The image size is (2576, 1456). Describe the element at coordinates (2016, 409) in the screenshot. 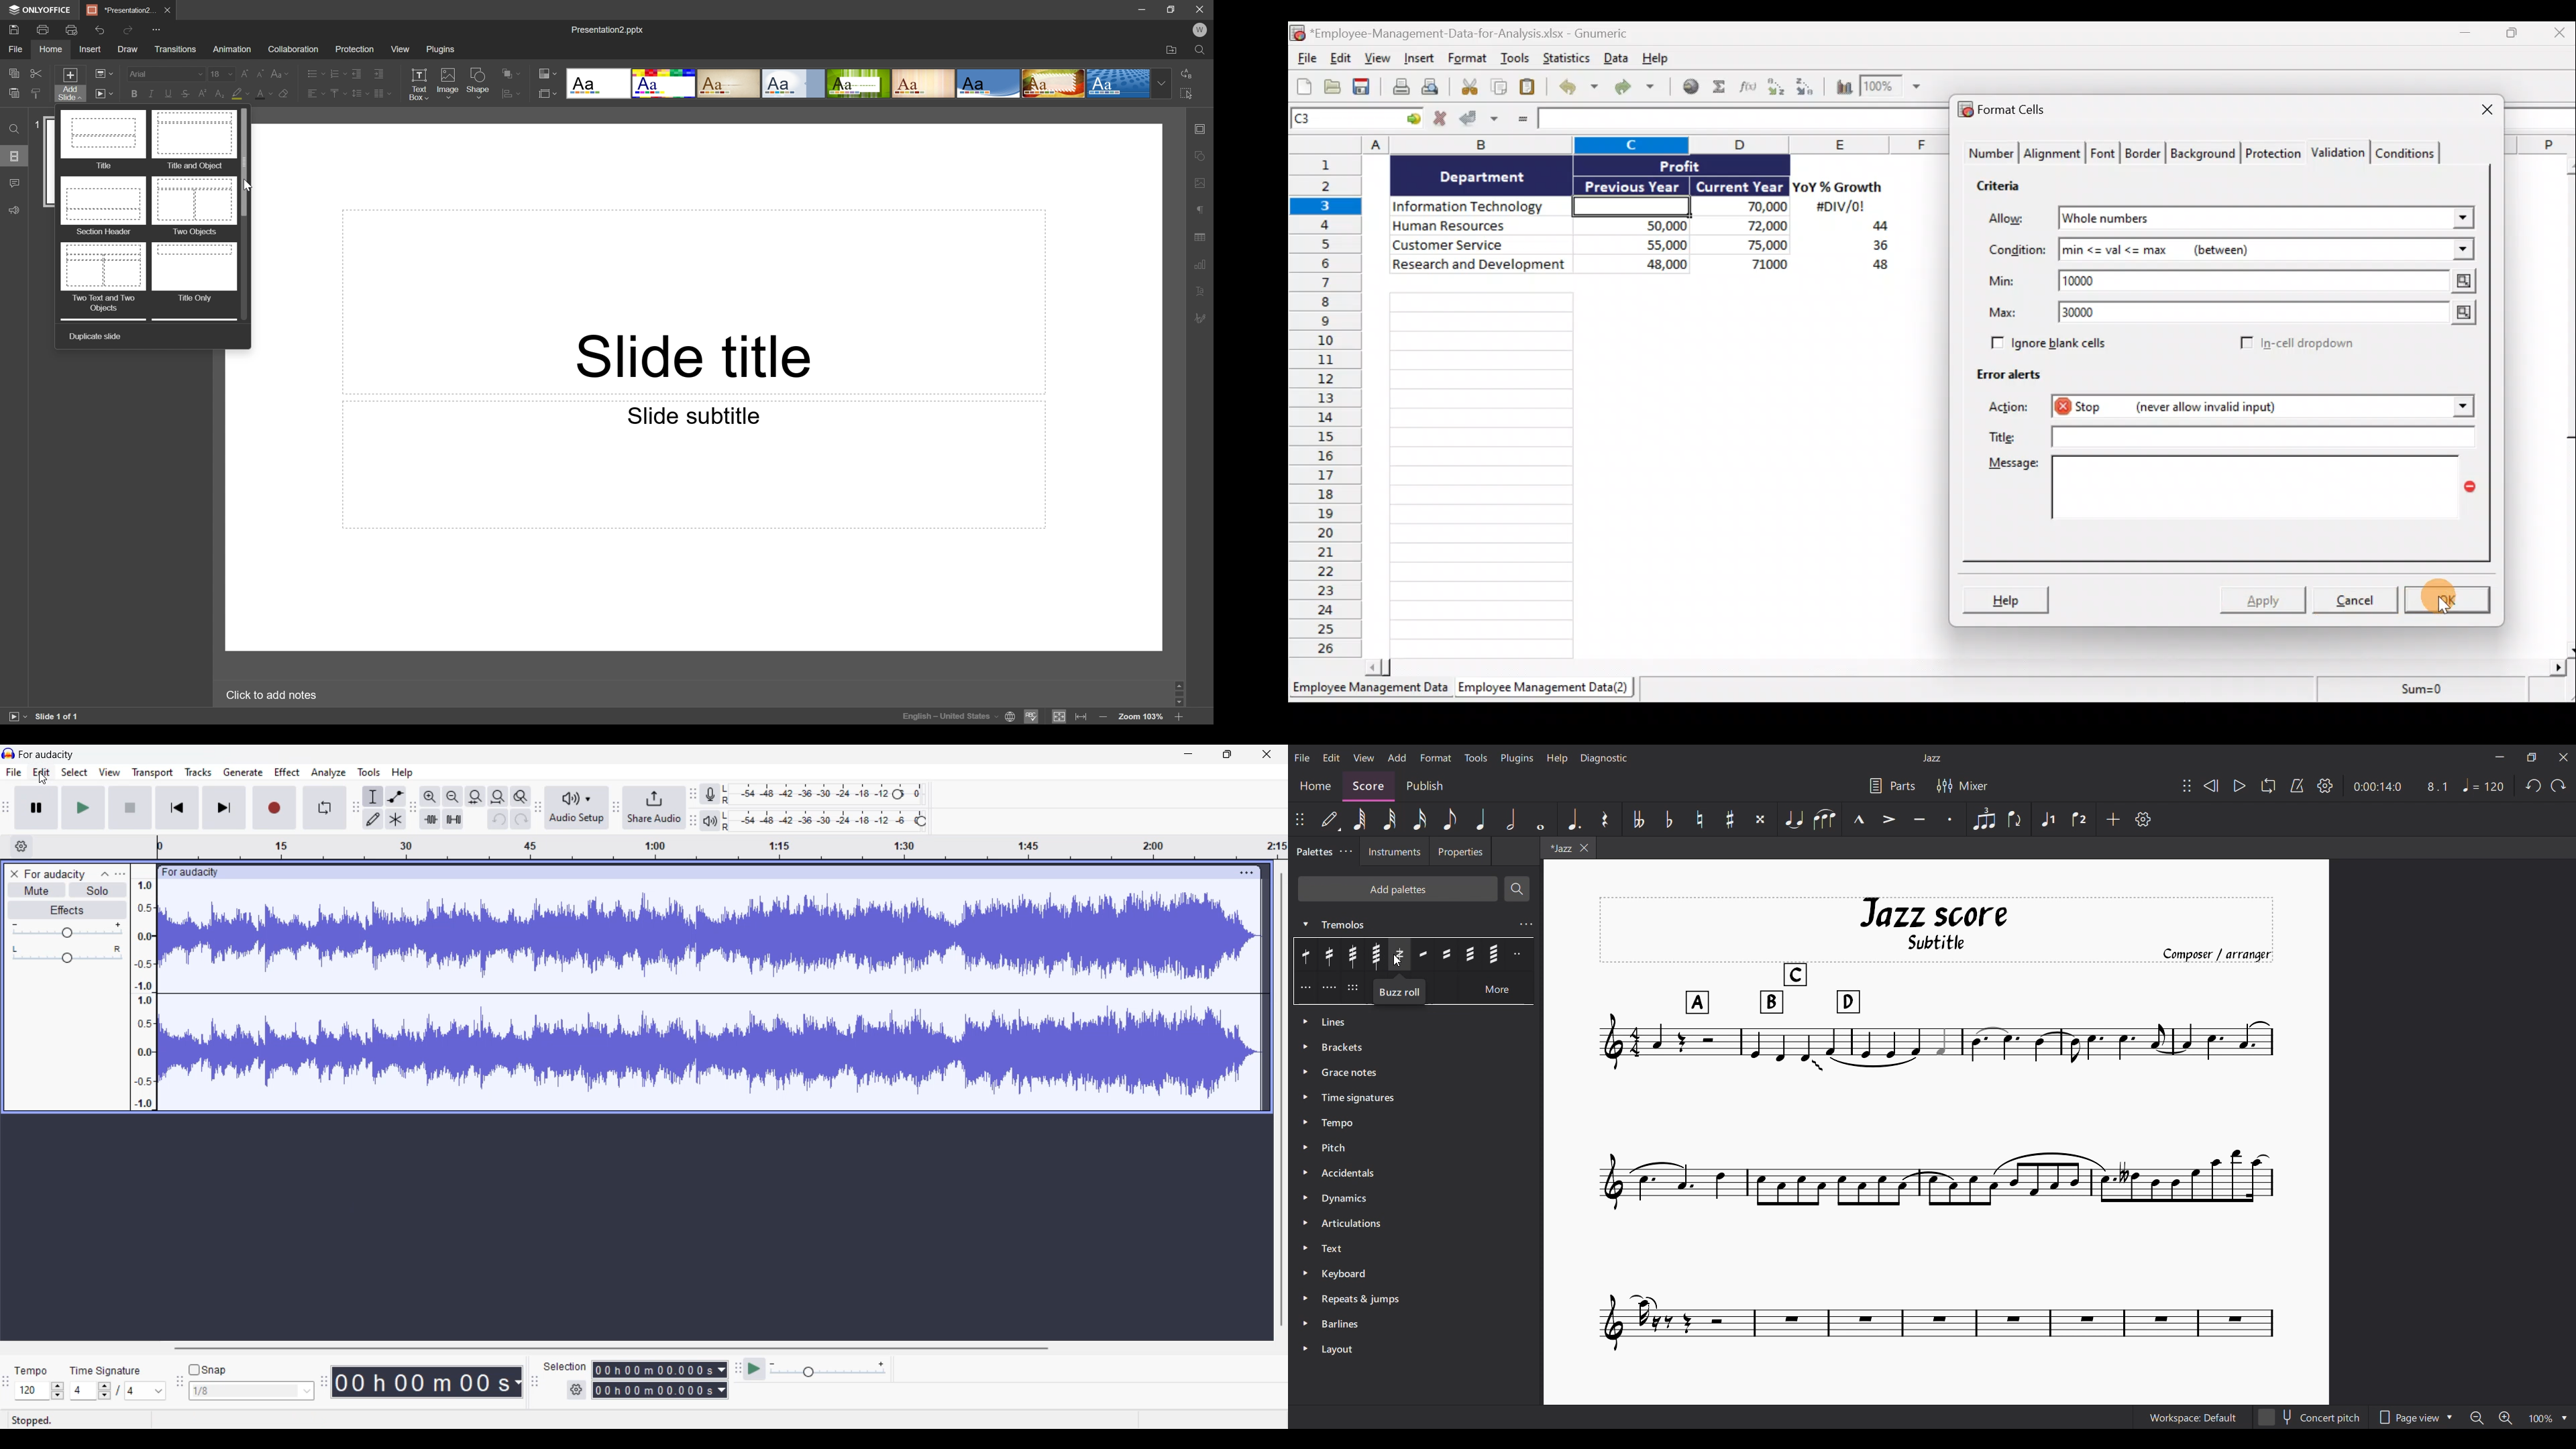

I see `Actions` at that location.